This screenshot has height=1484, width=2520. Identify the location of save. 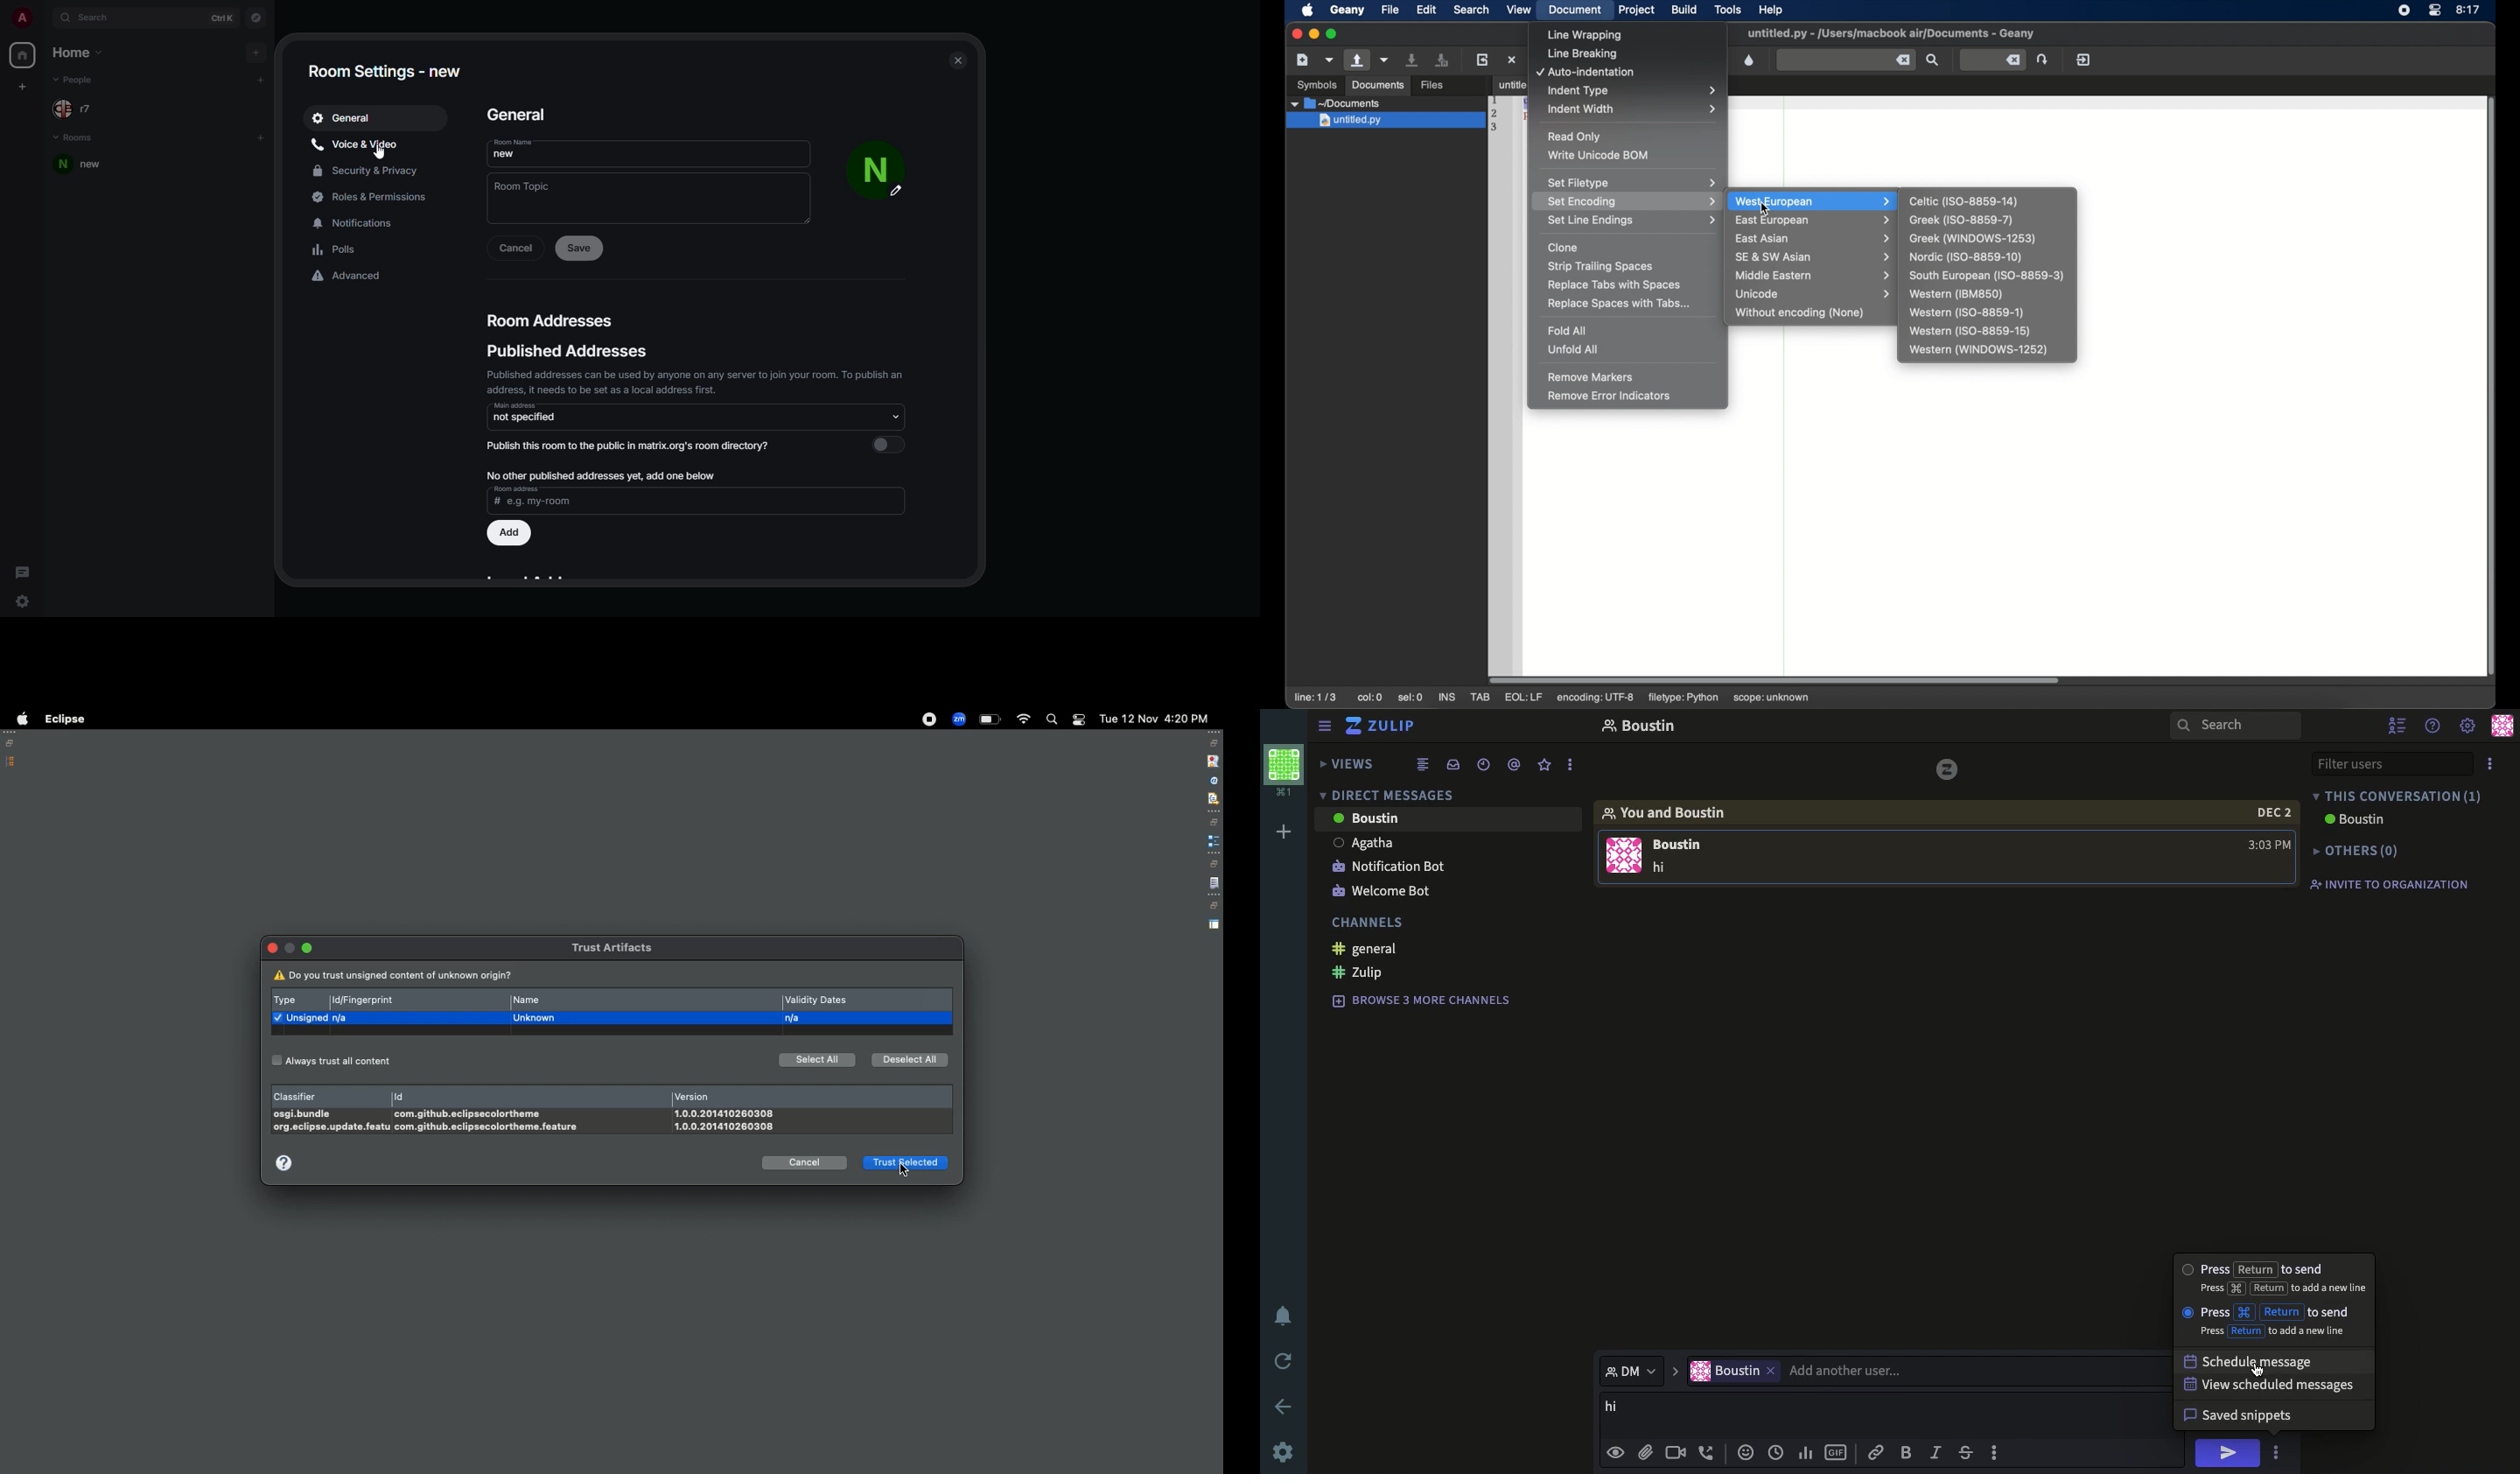
(581, 246).